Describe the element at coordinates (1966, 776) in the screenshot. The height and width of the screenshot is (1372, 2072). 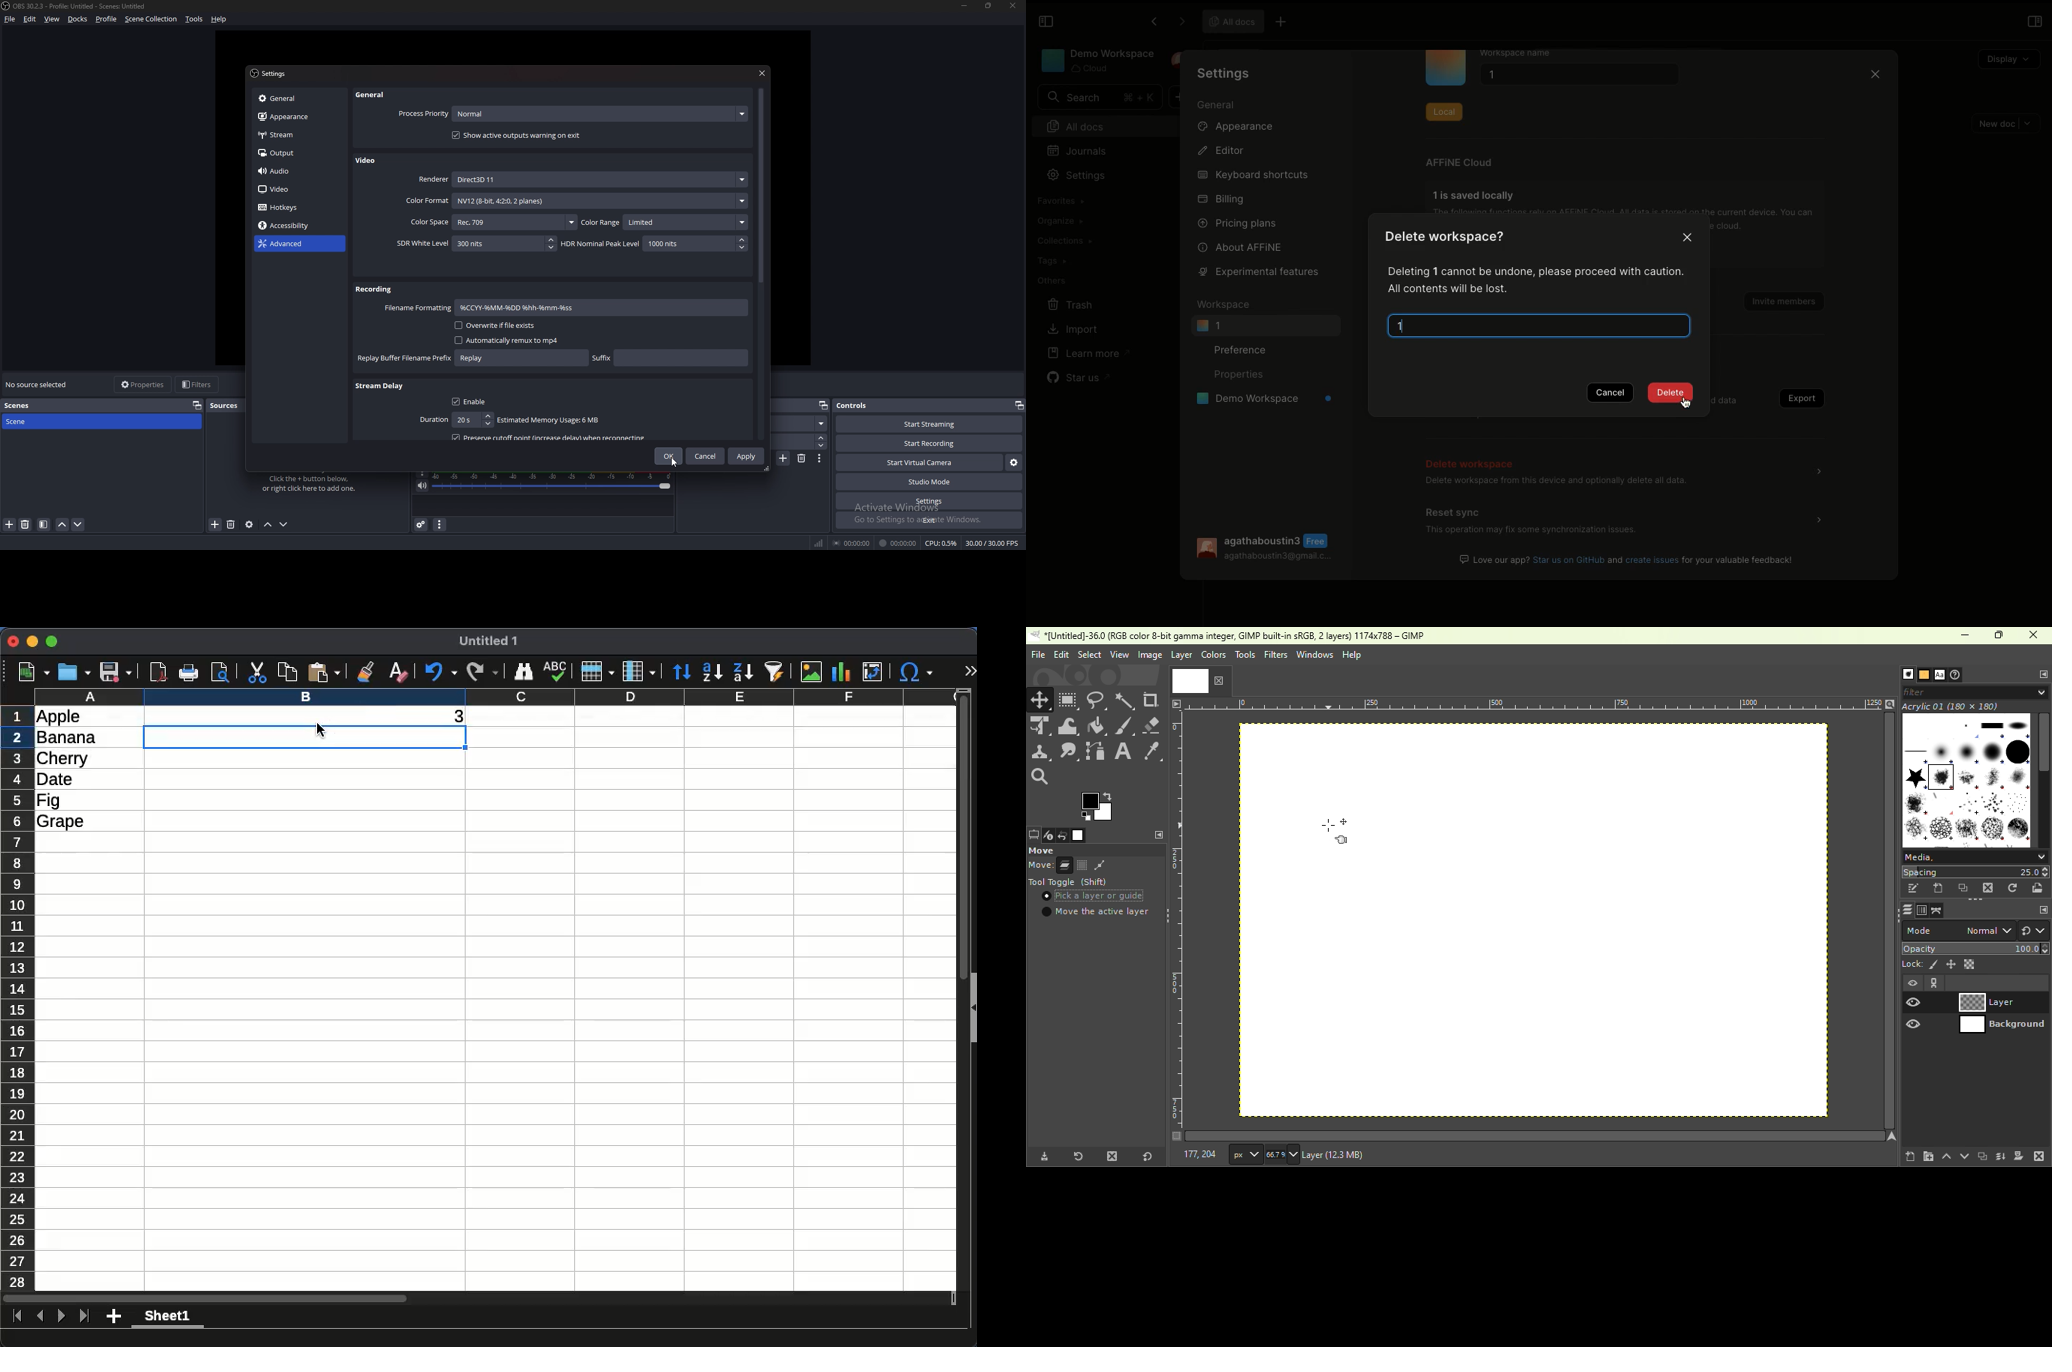
I see `Image box` at that location.